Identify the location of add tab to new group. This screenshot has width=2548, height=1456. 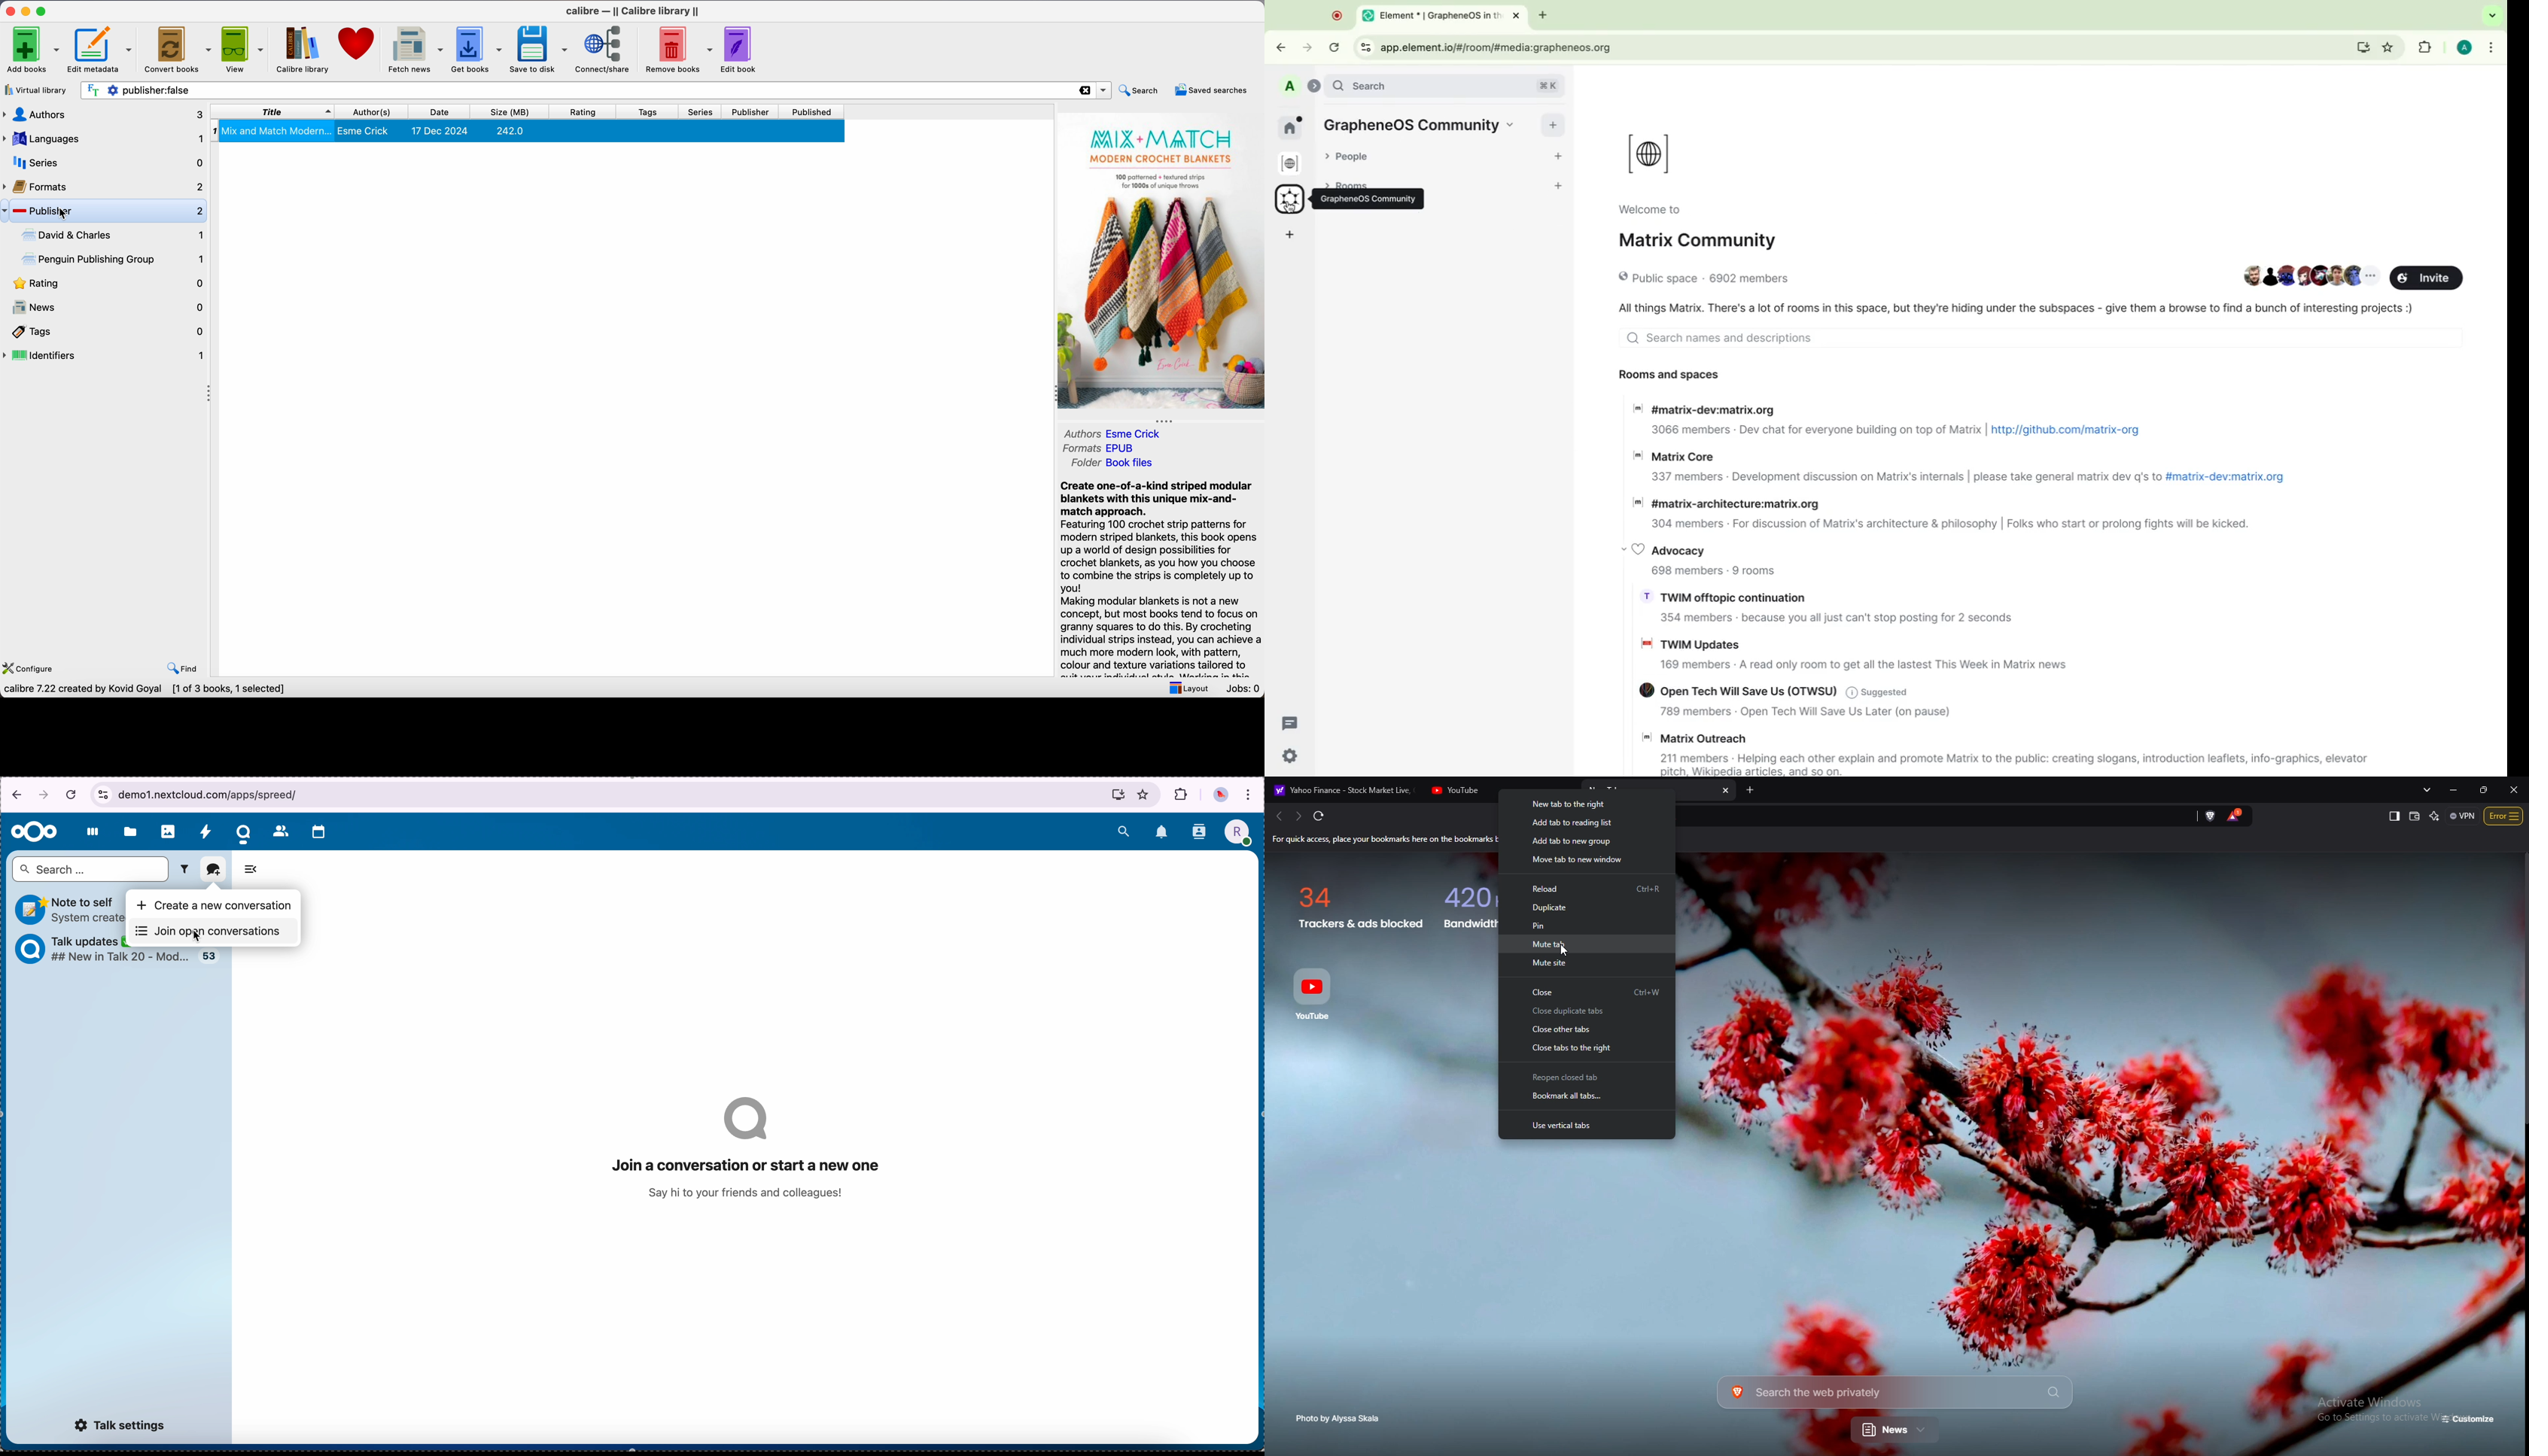
(1585, 840).